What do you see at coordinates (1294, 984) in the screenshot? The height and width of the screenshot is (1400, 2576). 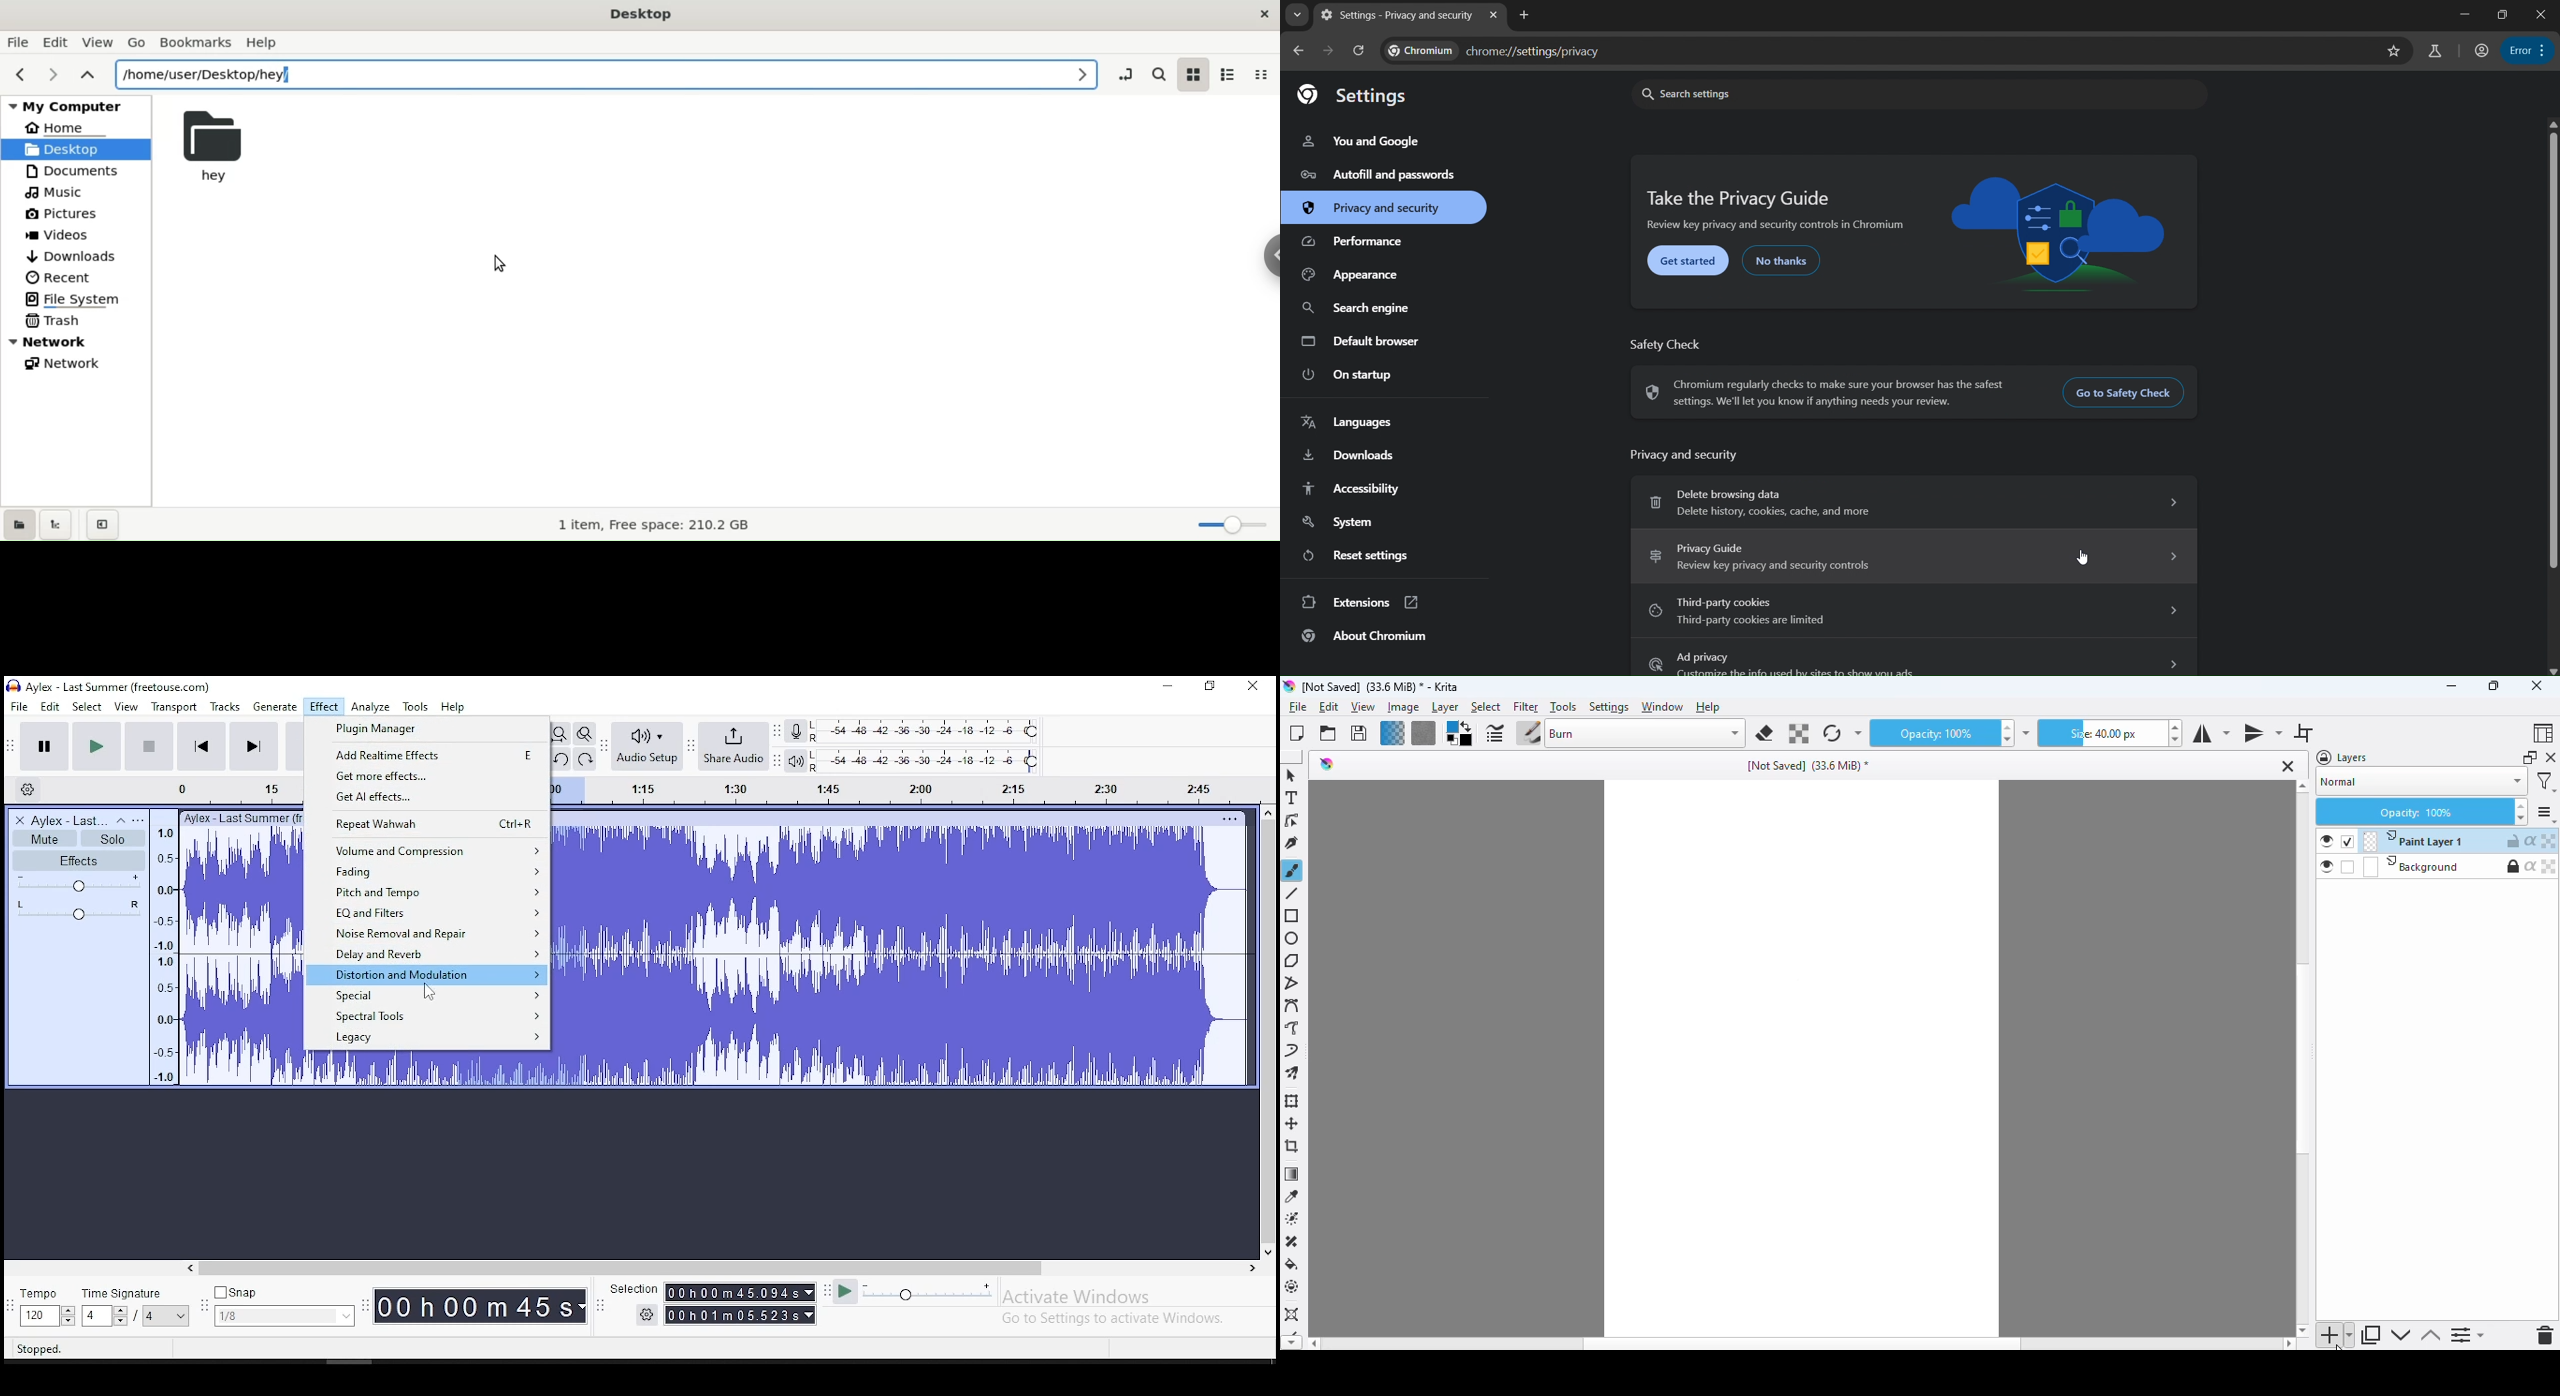 I see `polyline tool` at bounding box center [1294, 984].